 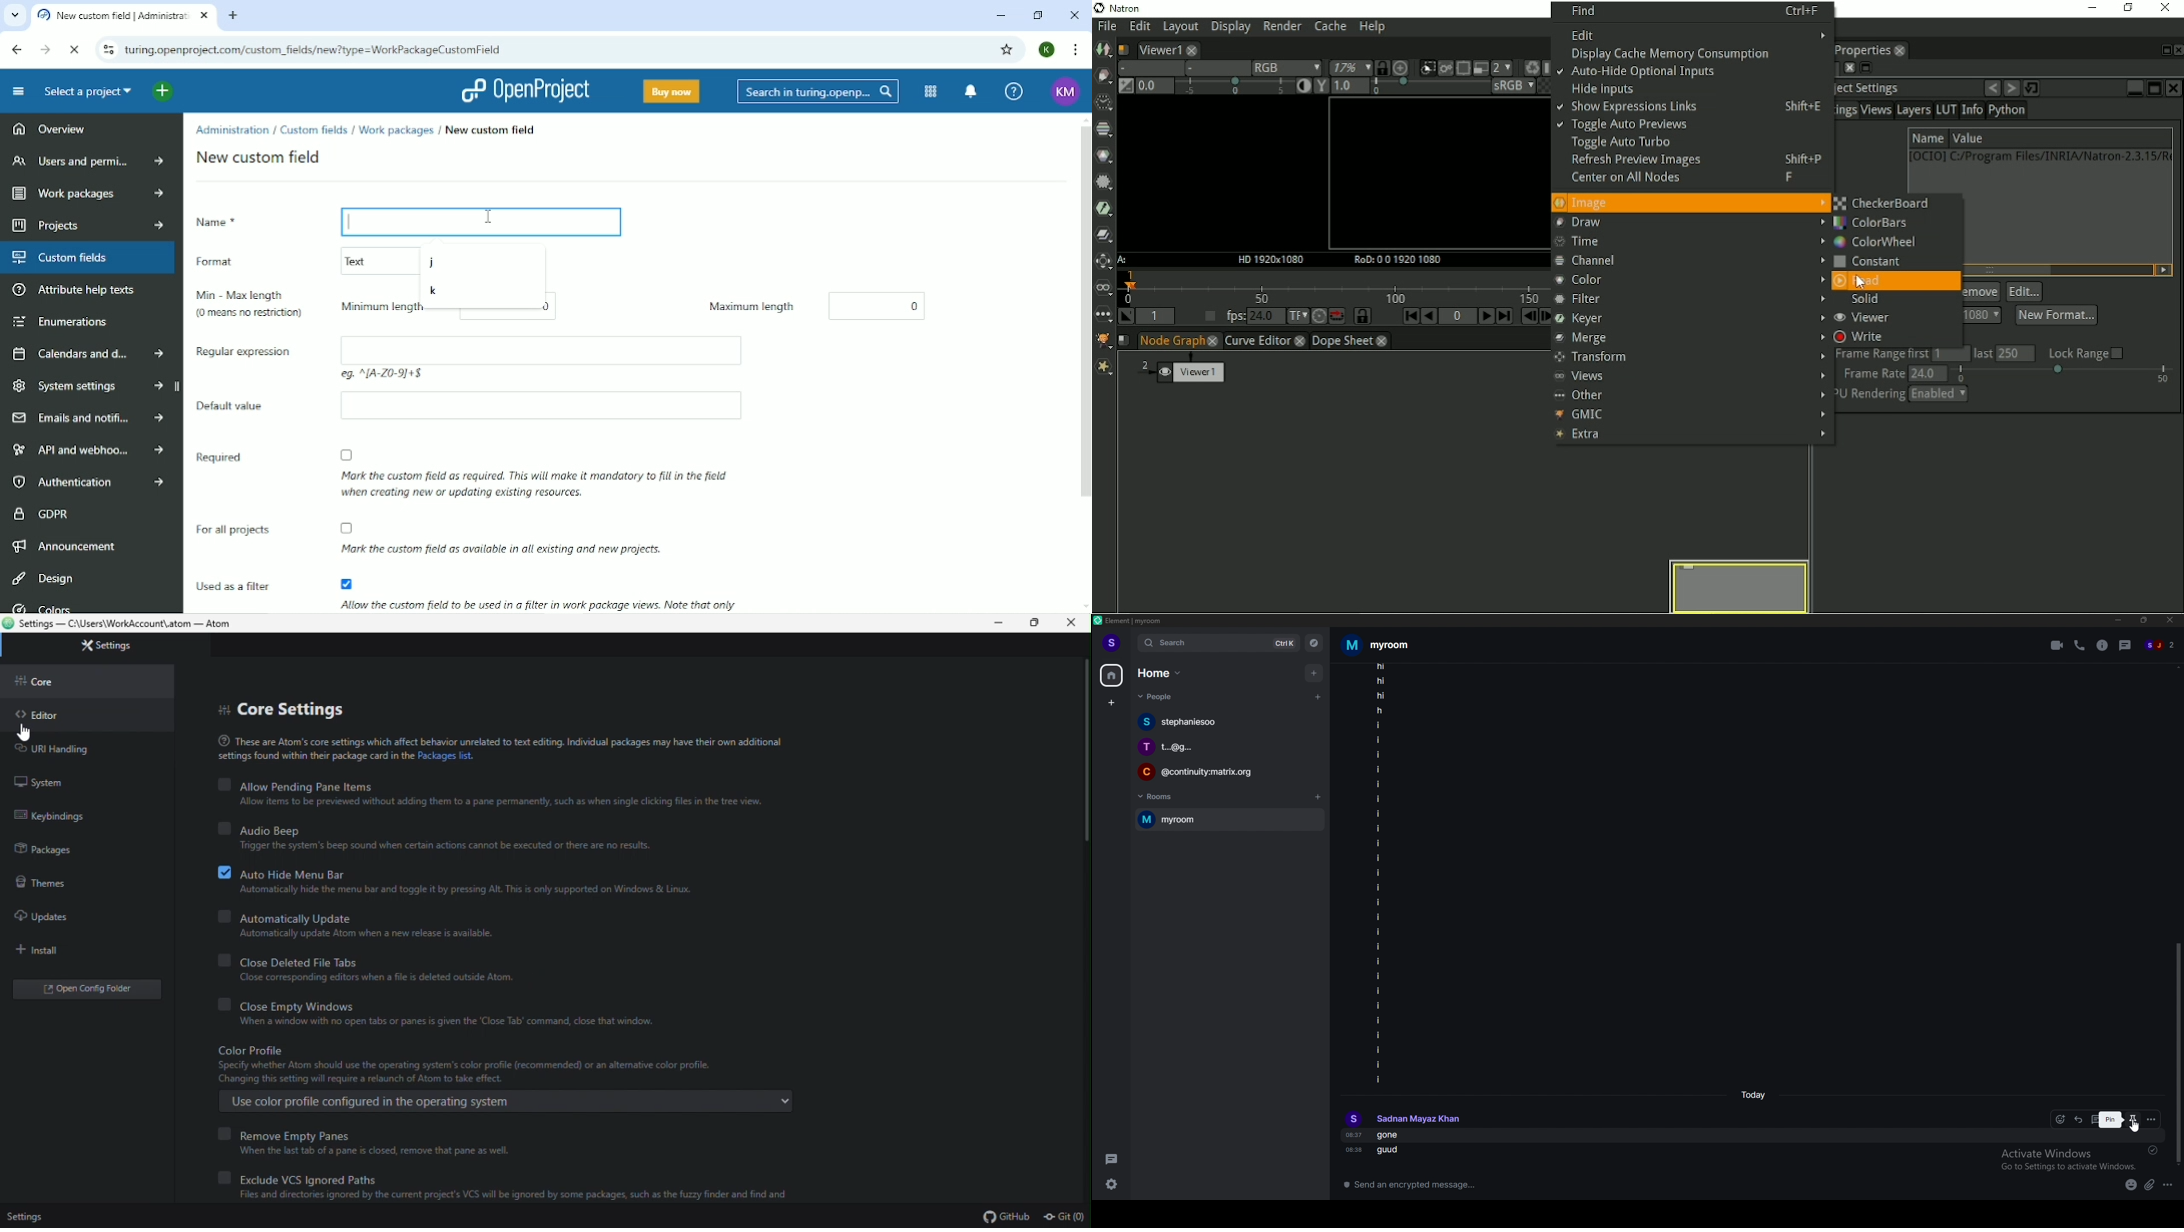 What do you see at coordinates (294, 713) in the screenshot?
I see `Core settings` at bounding box center [294, 713].